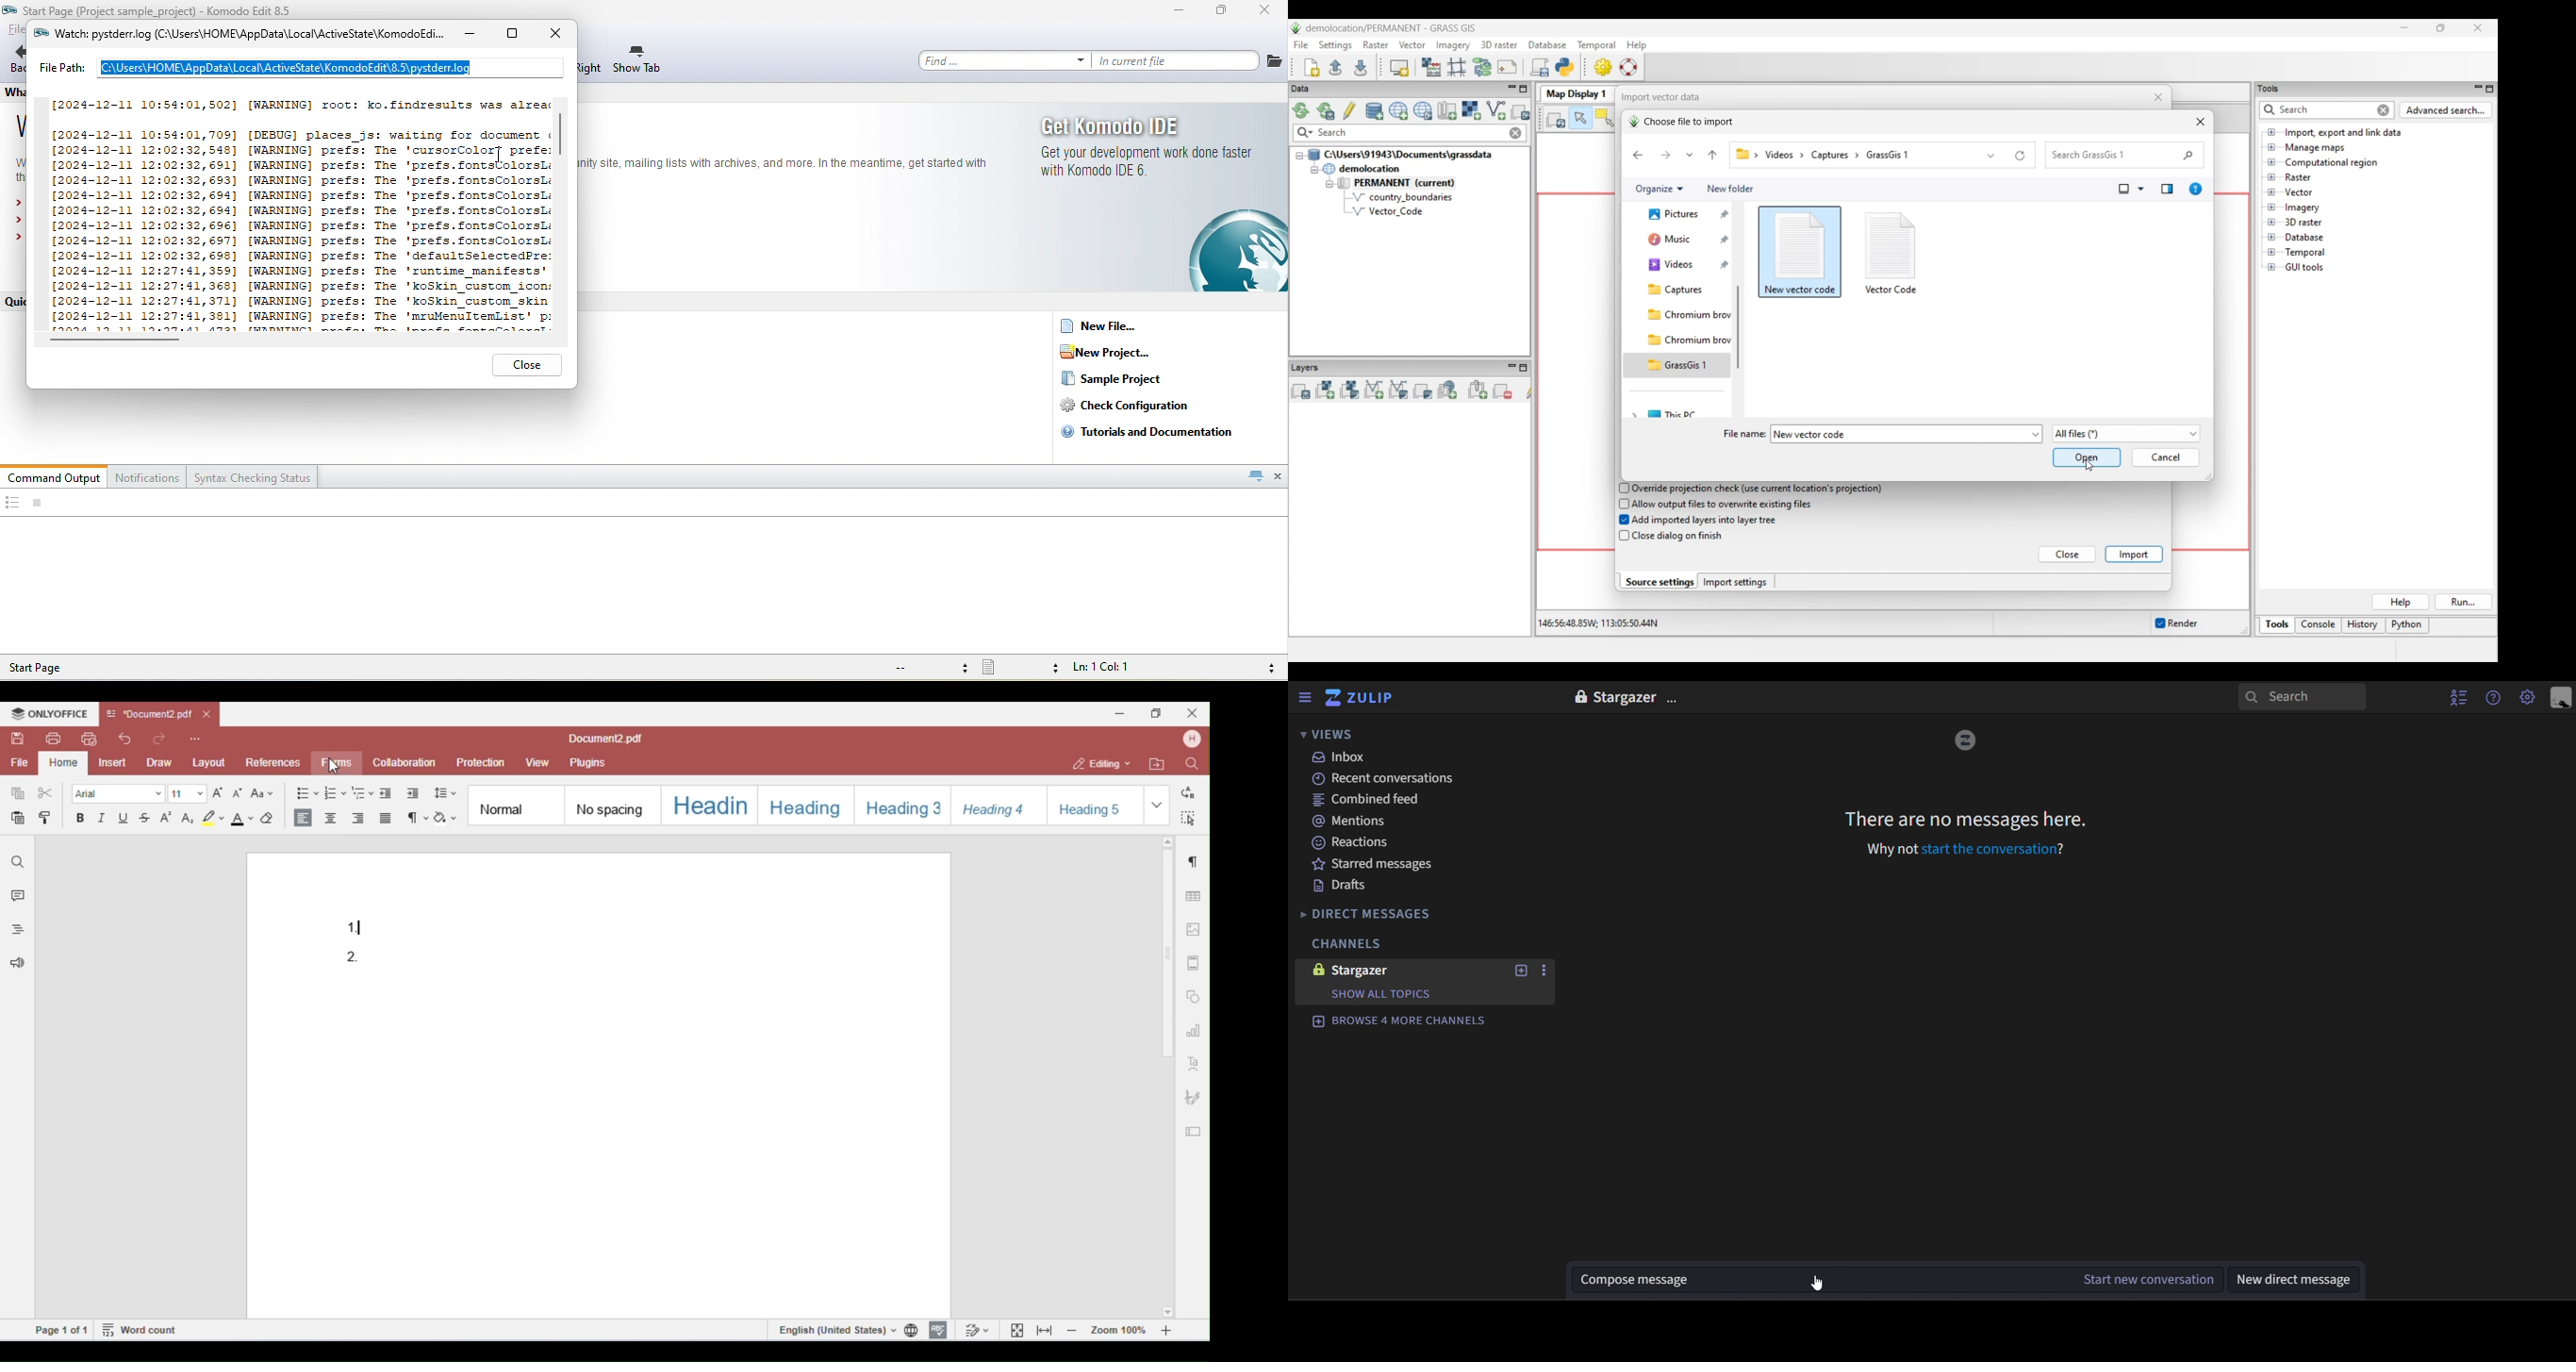 This screenshot has height=1372, width=2576. I want to click on image, so click(1965, 741).